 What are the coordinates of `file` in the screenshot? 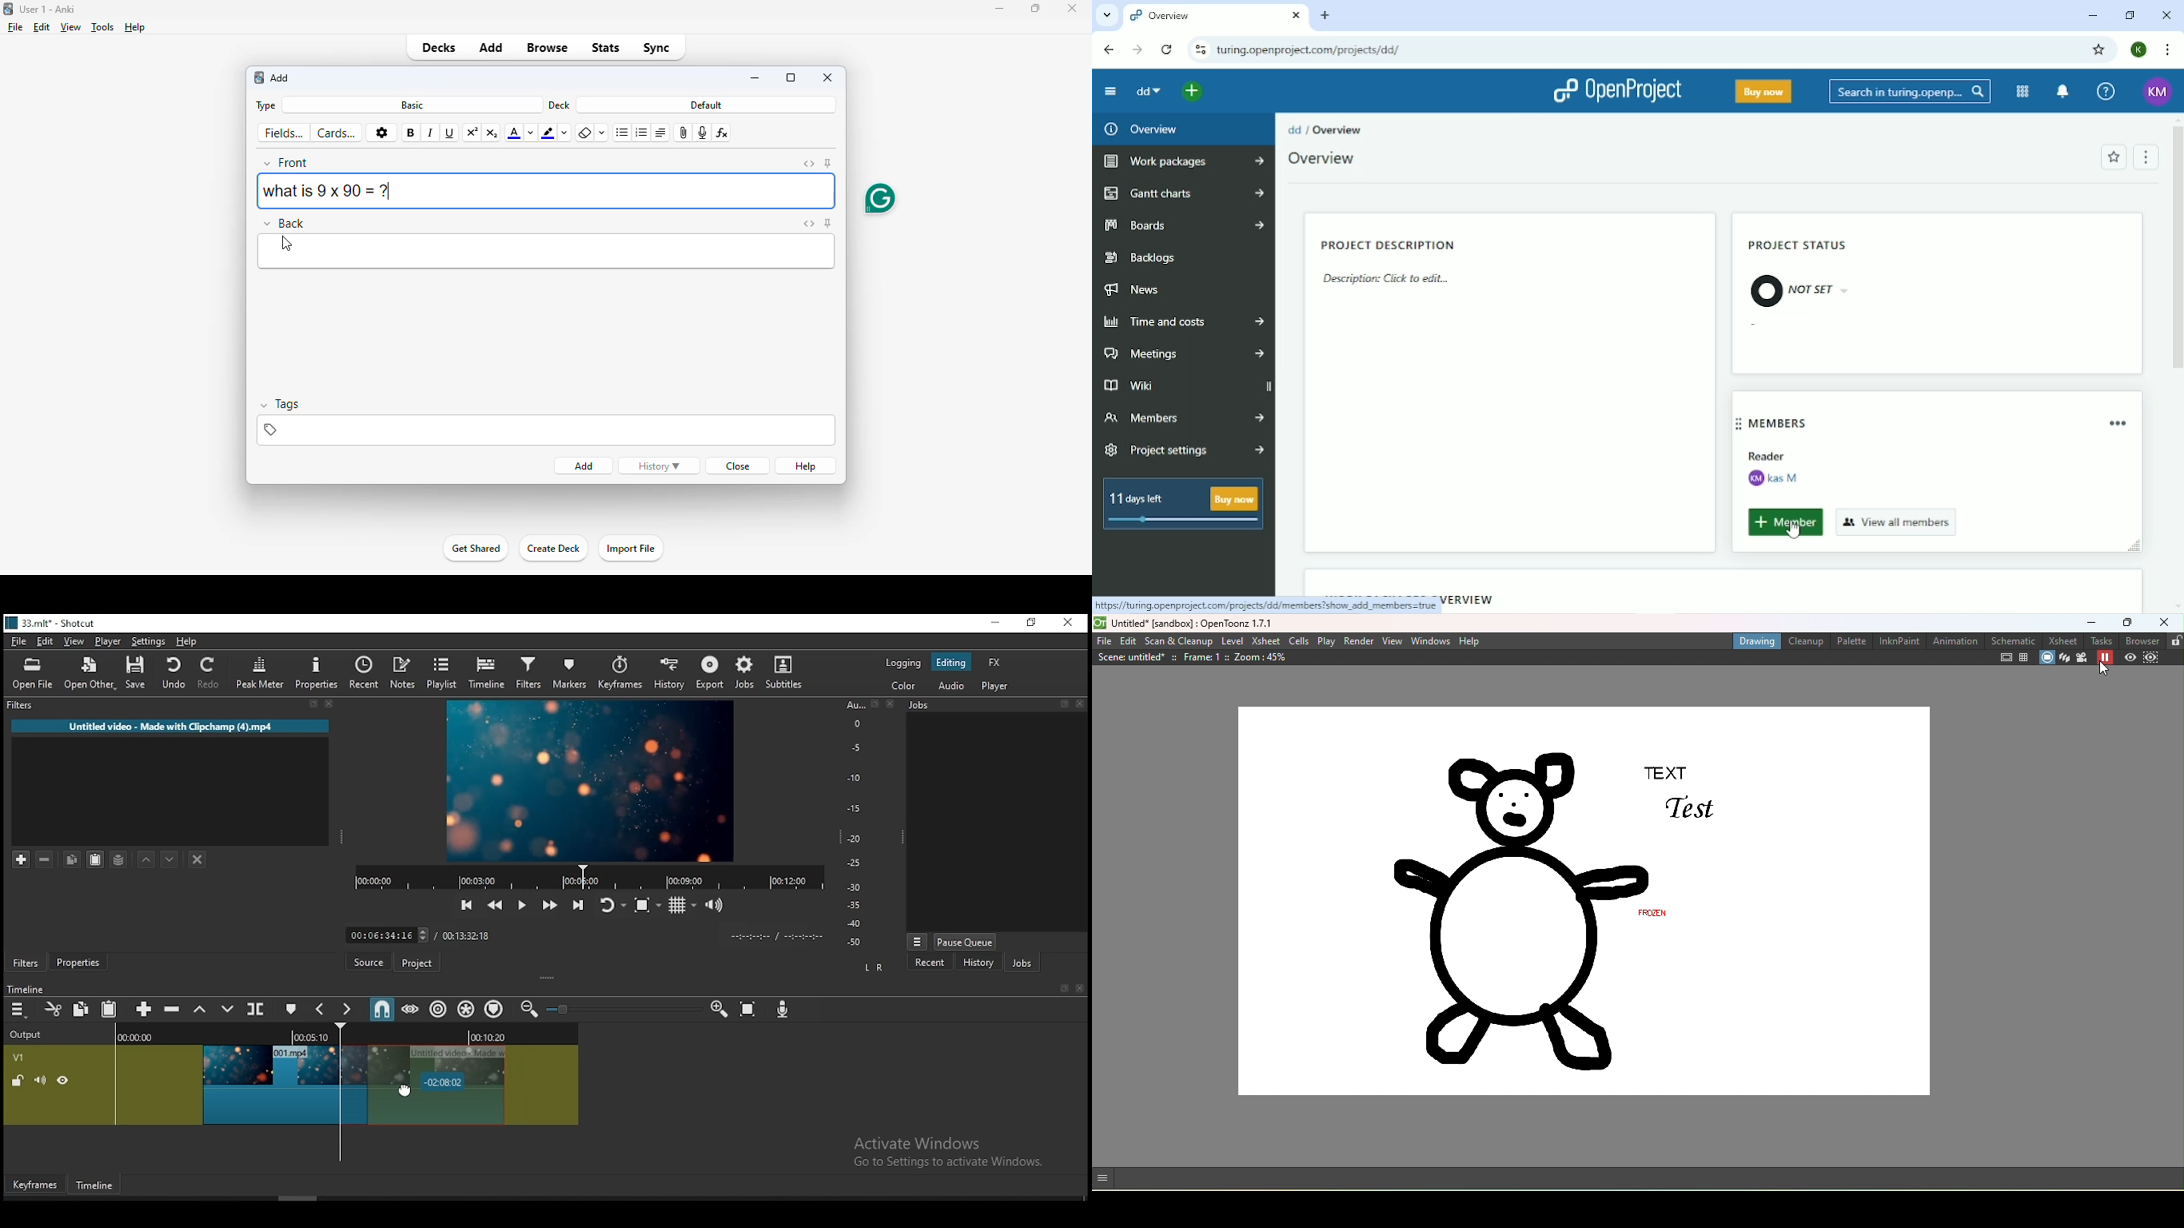 It's located at (20, 642).